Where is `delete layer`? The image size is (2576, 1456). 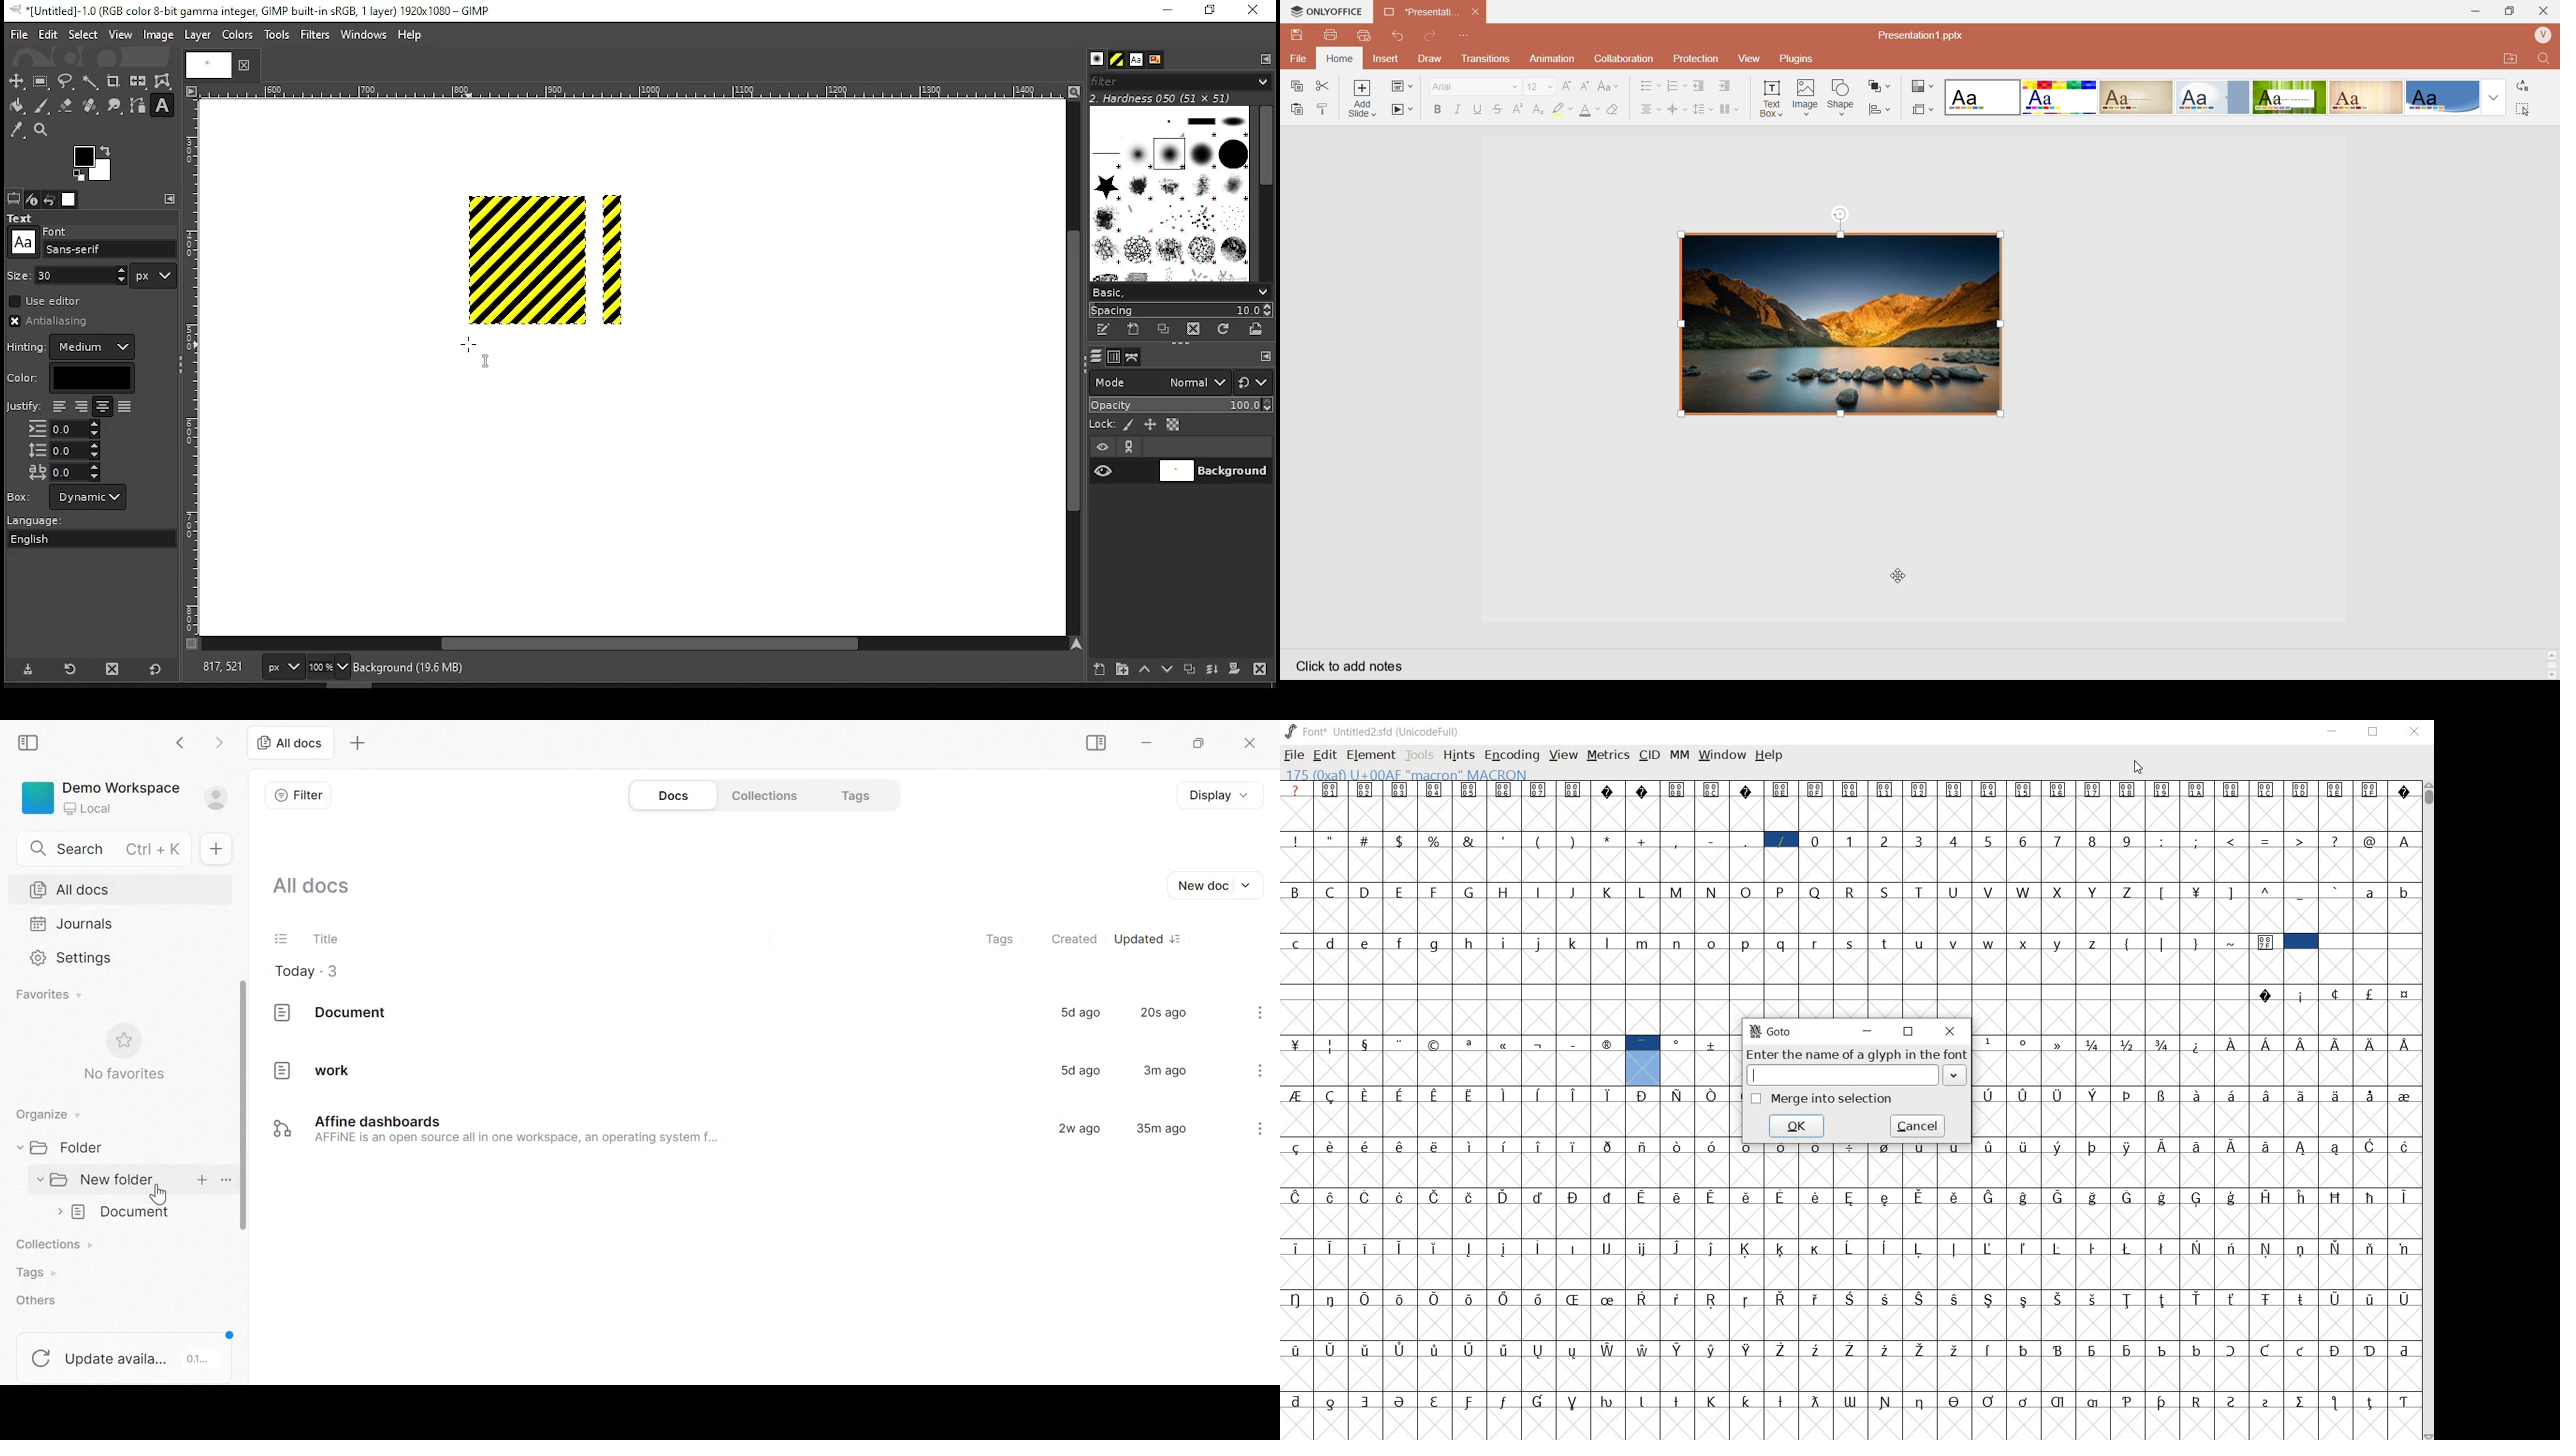
delete layer is located at coordinates (1259, 669).